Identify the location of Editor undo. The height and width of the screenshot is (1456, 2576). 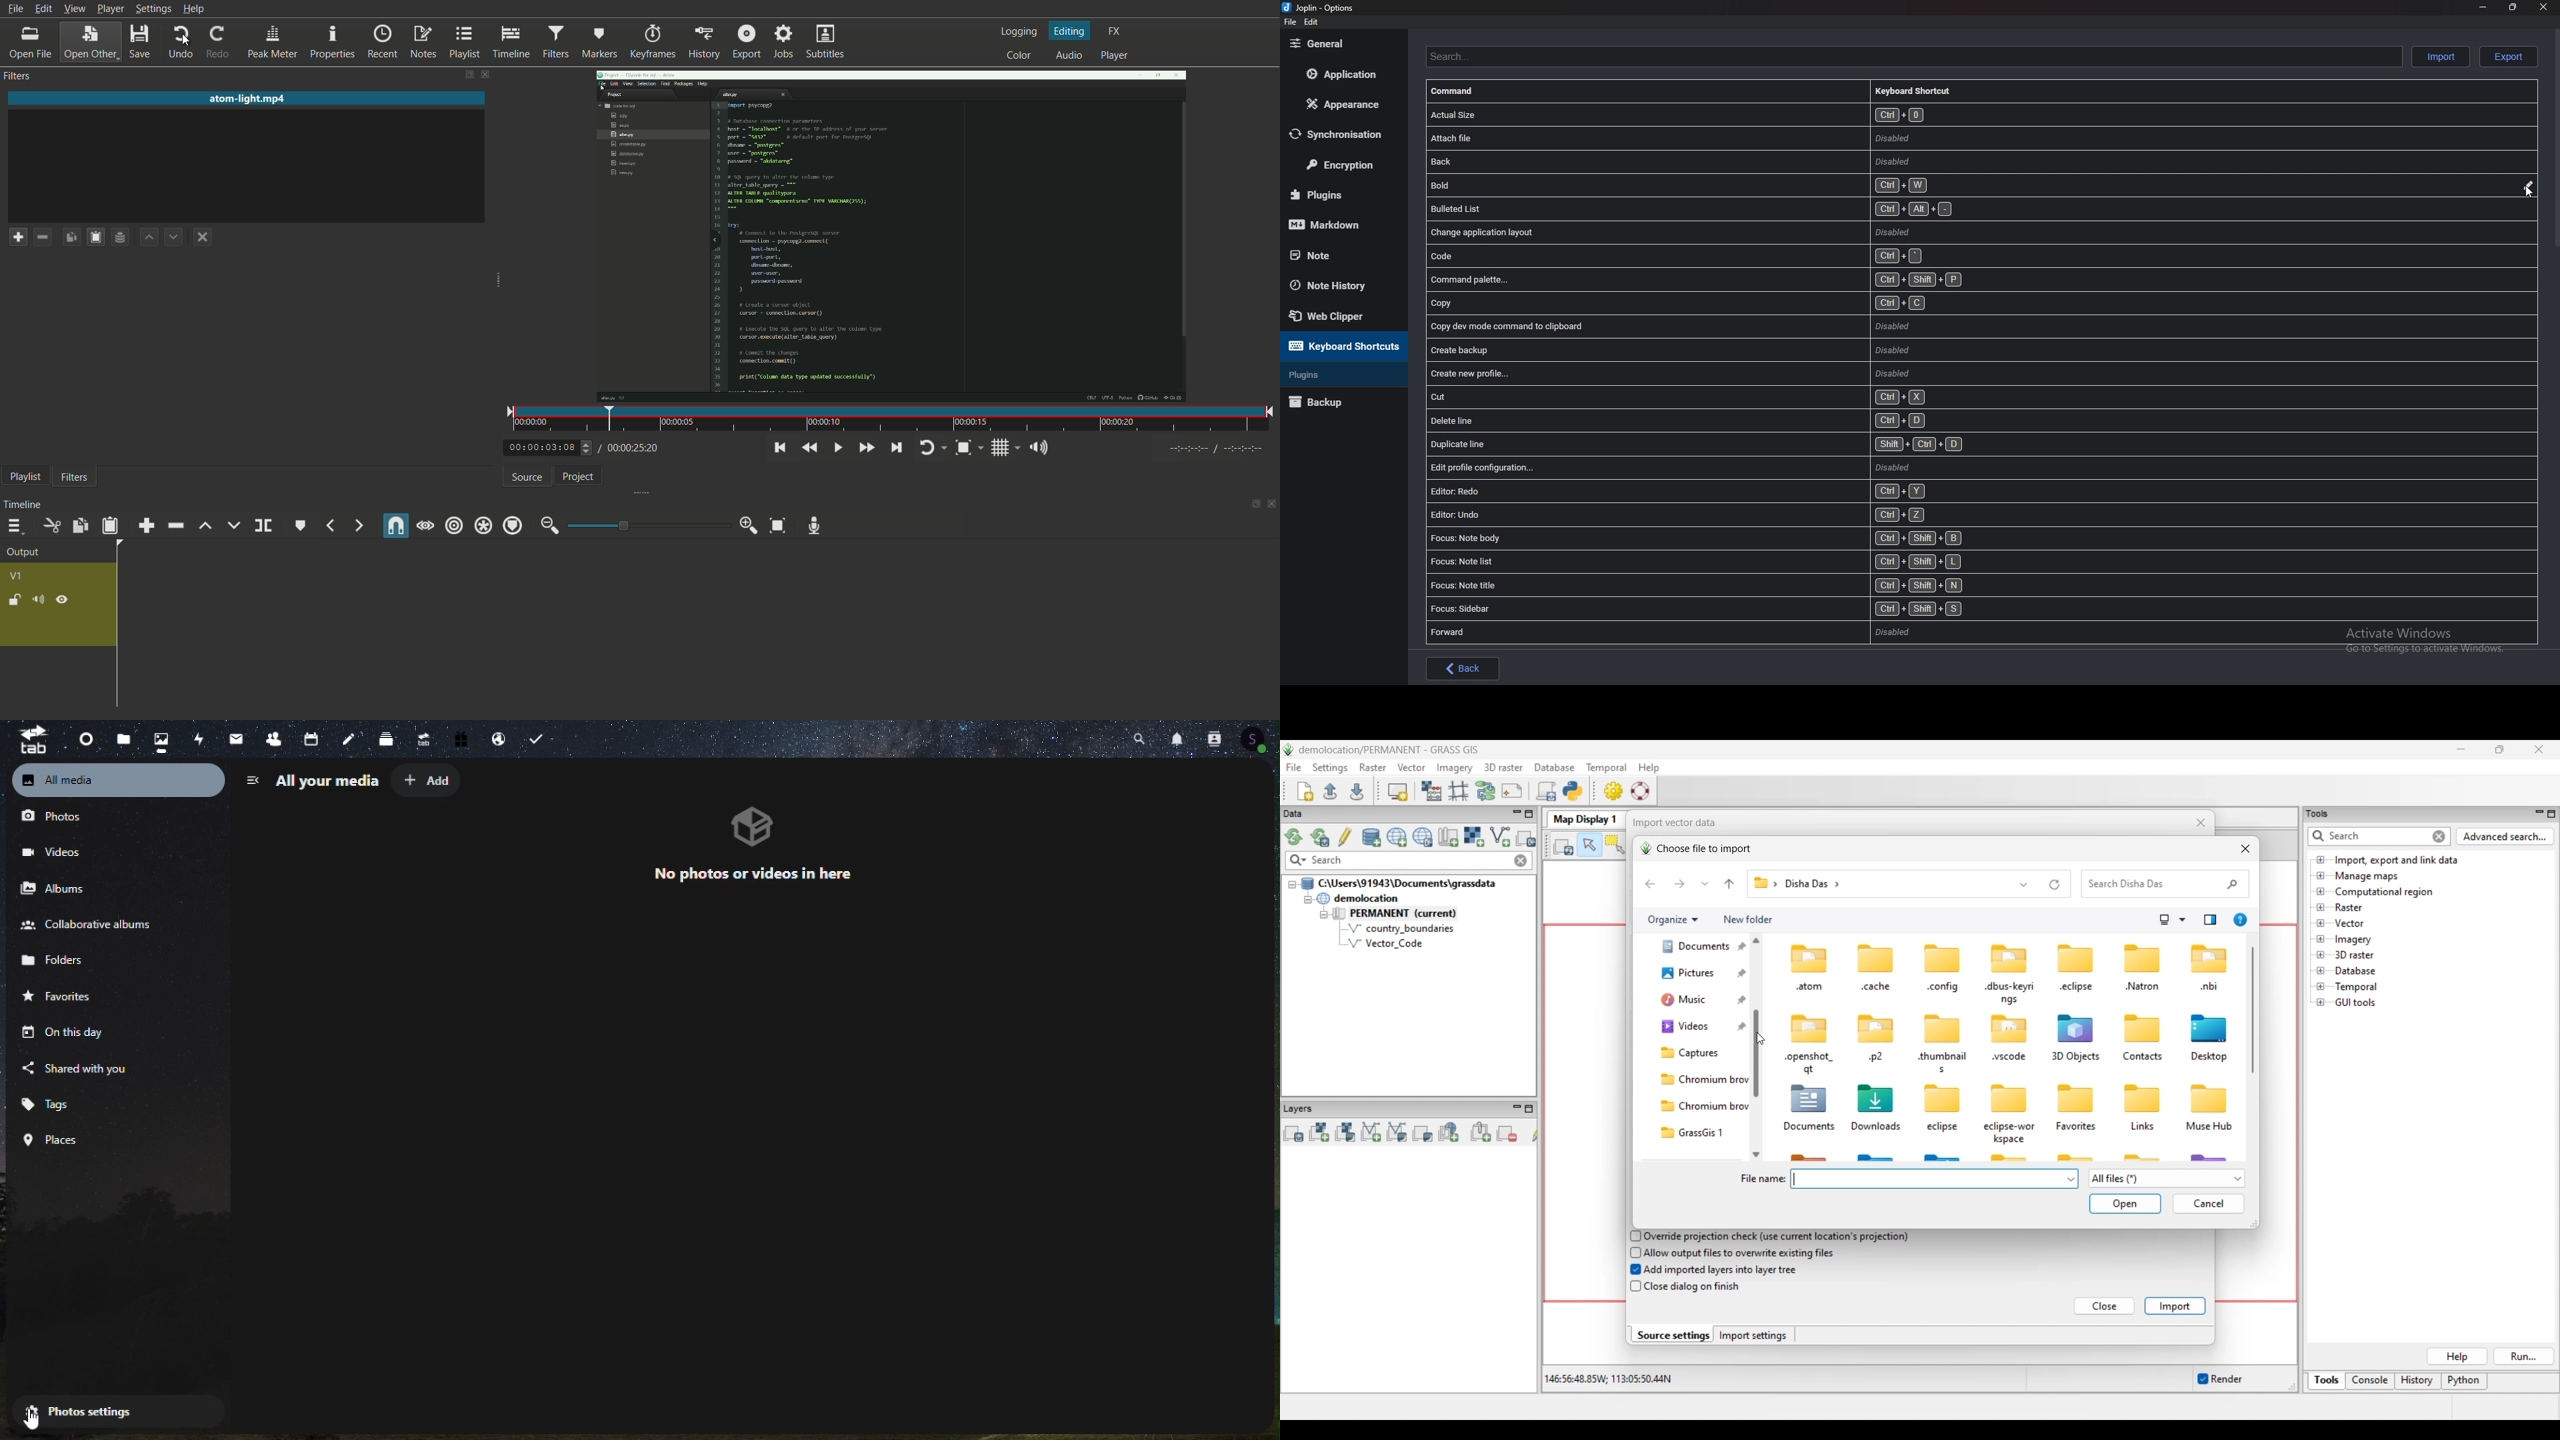
(1727, 515).